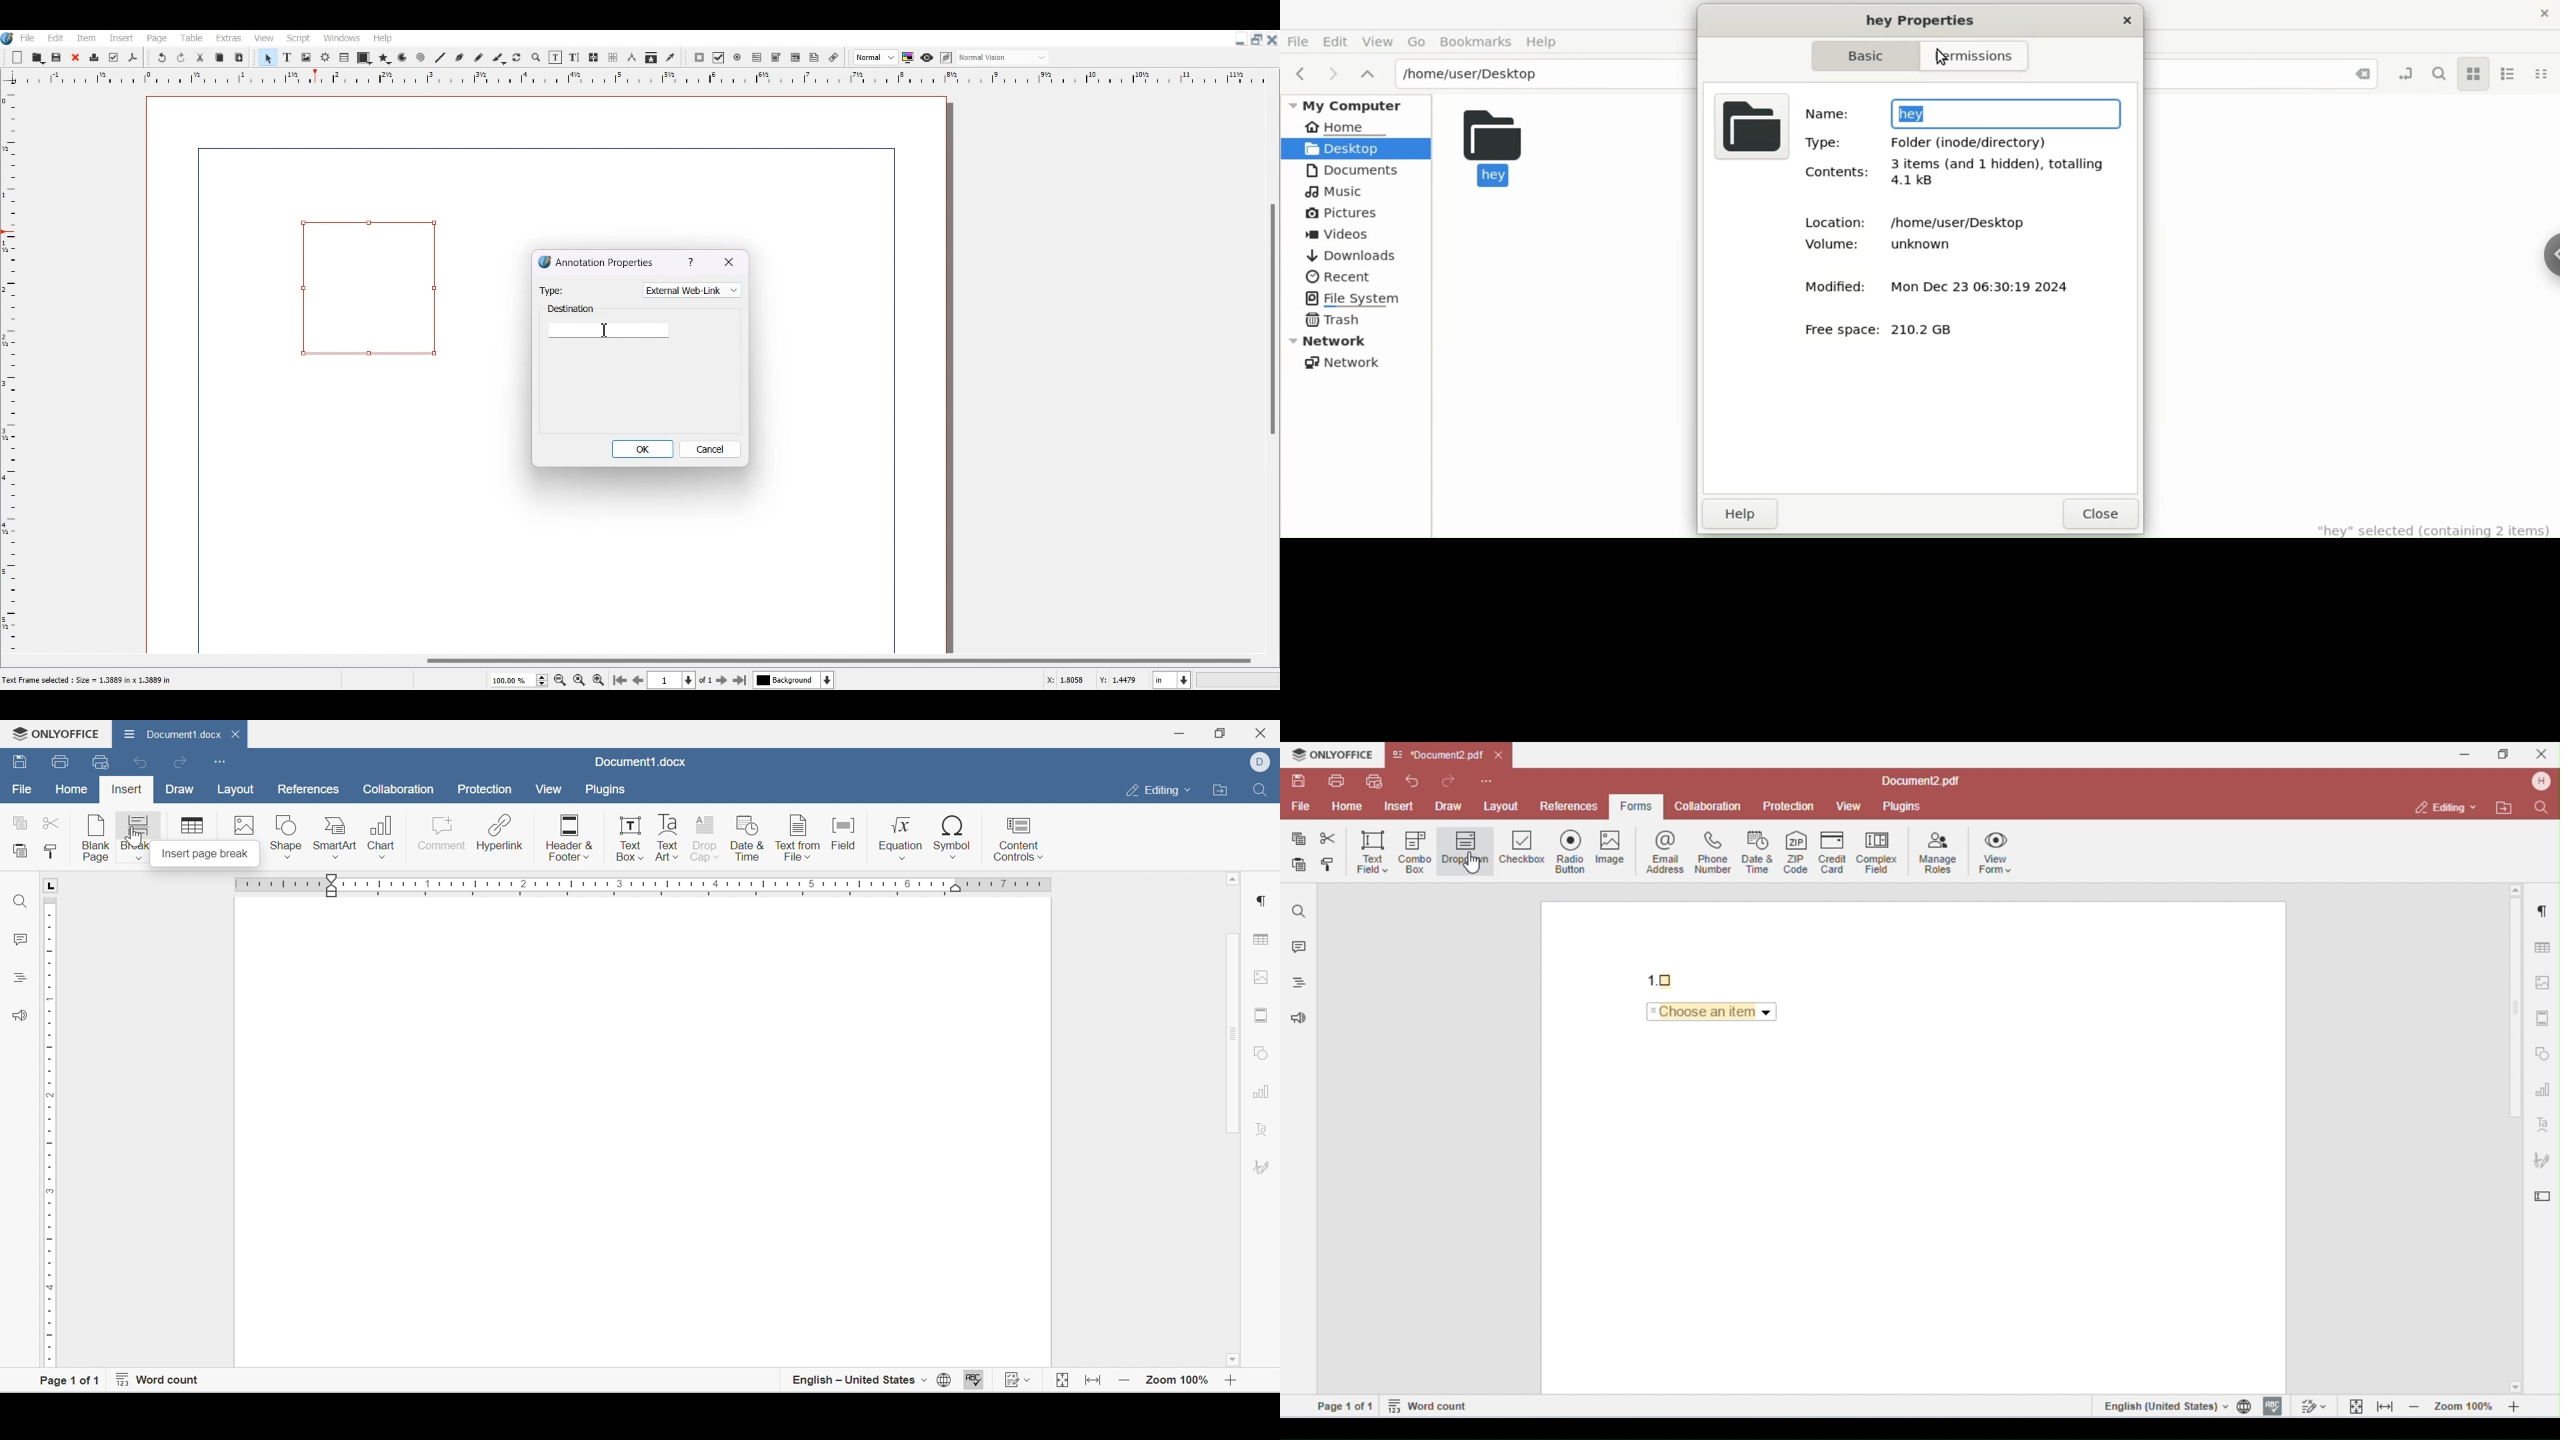 This screenshot has width=2576, height=1456. What do you see at coordinates (613, 58) in the screenshot?
I see `UnLink text Frame` at bounding box center [613, 58].